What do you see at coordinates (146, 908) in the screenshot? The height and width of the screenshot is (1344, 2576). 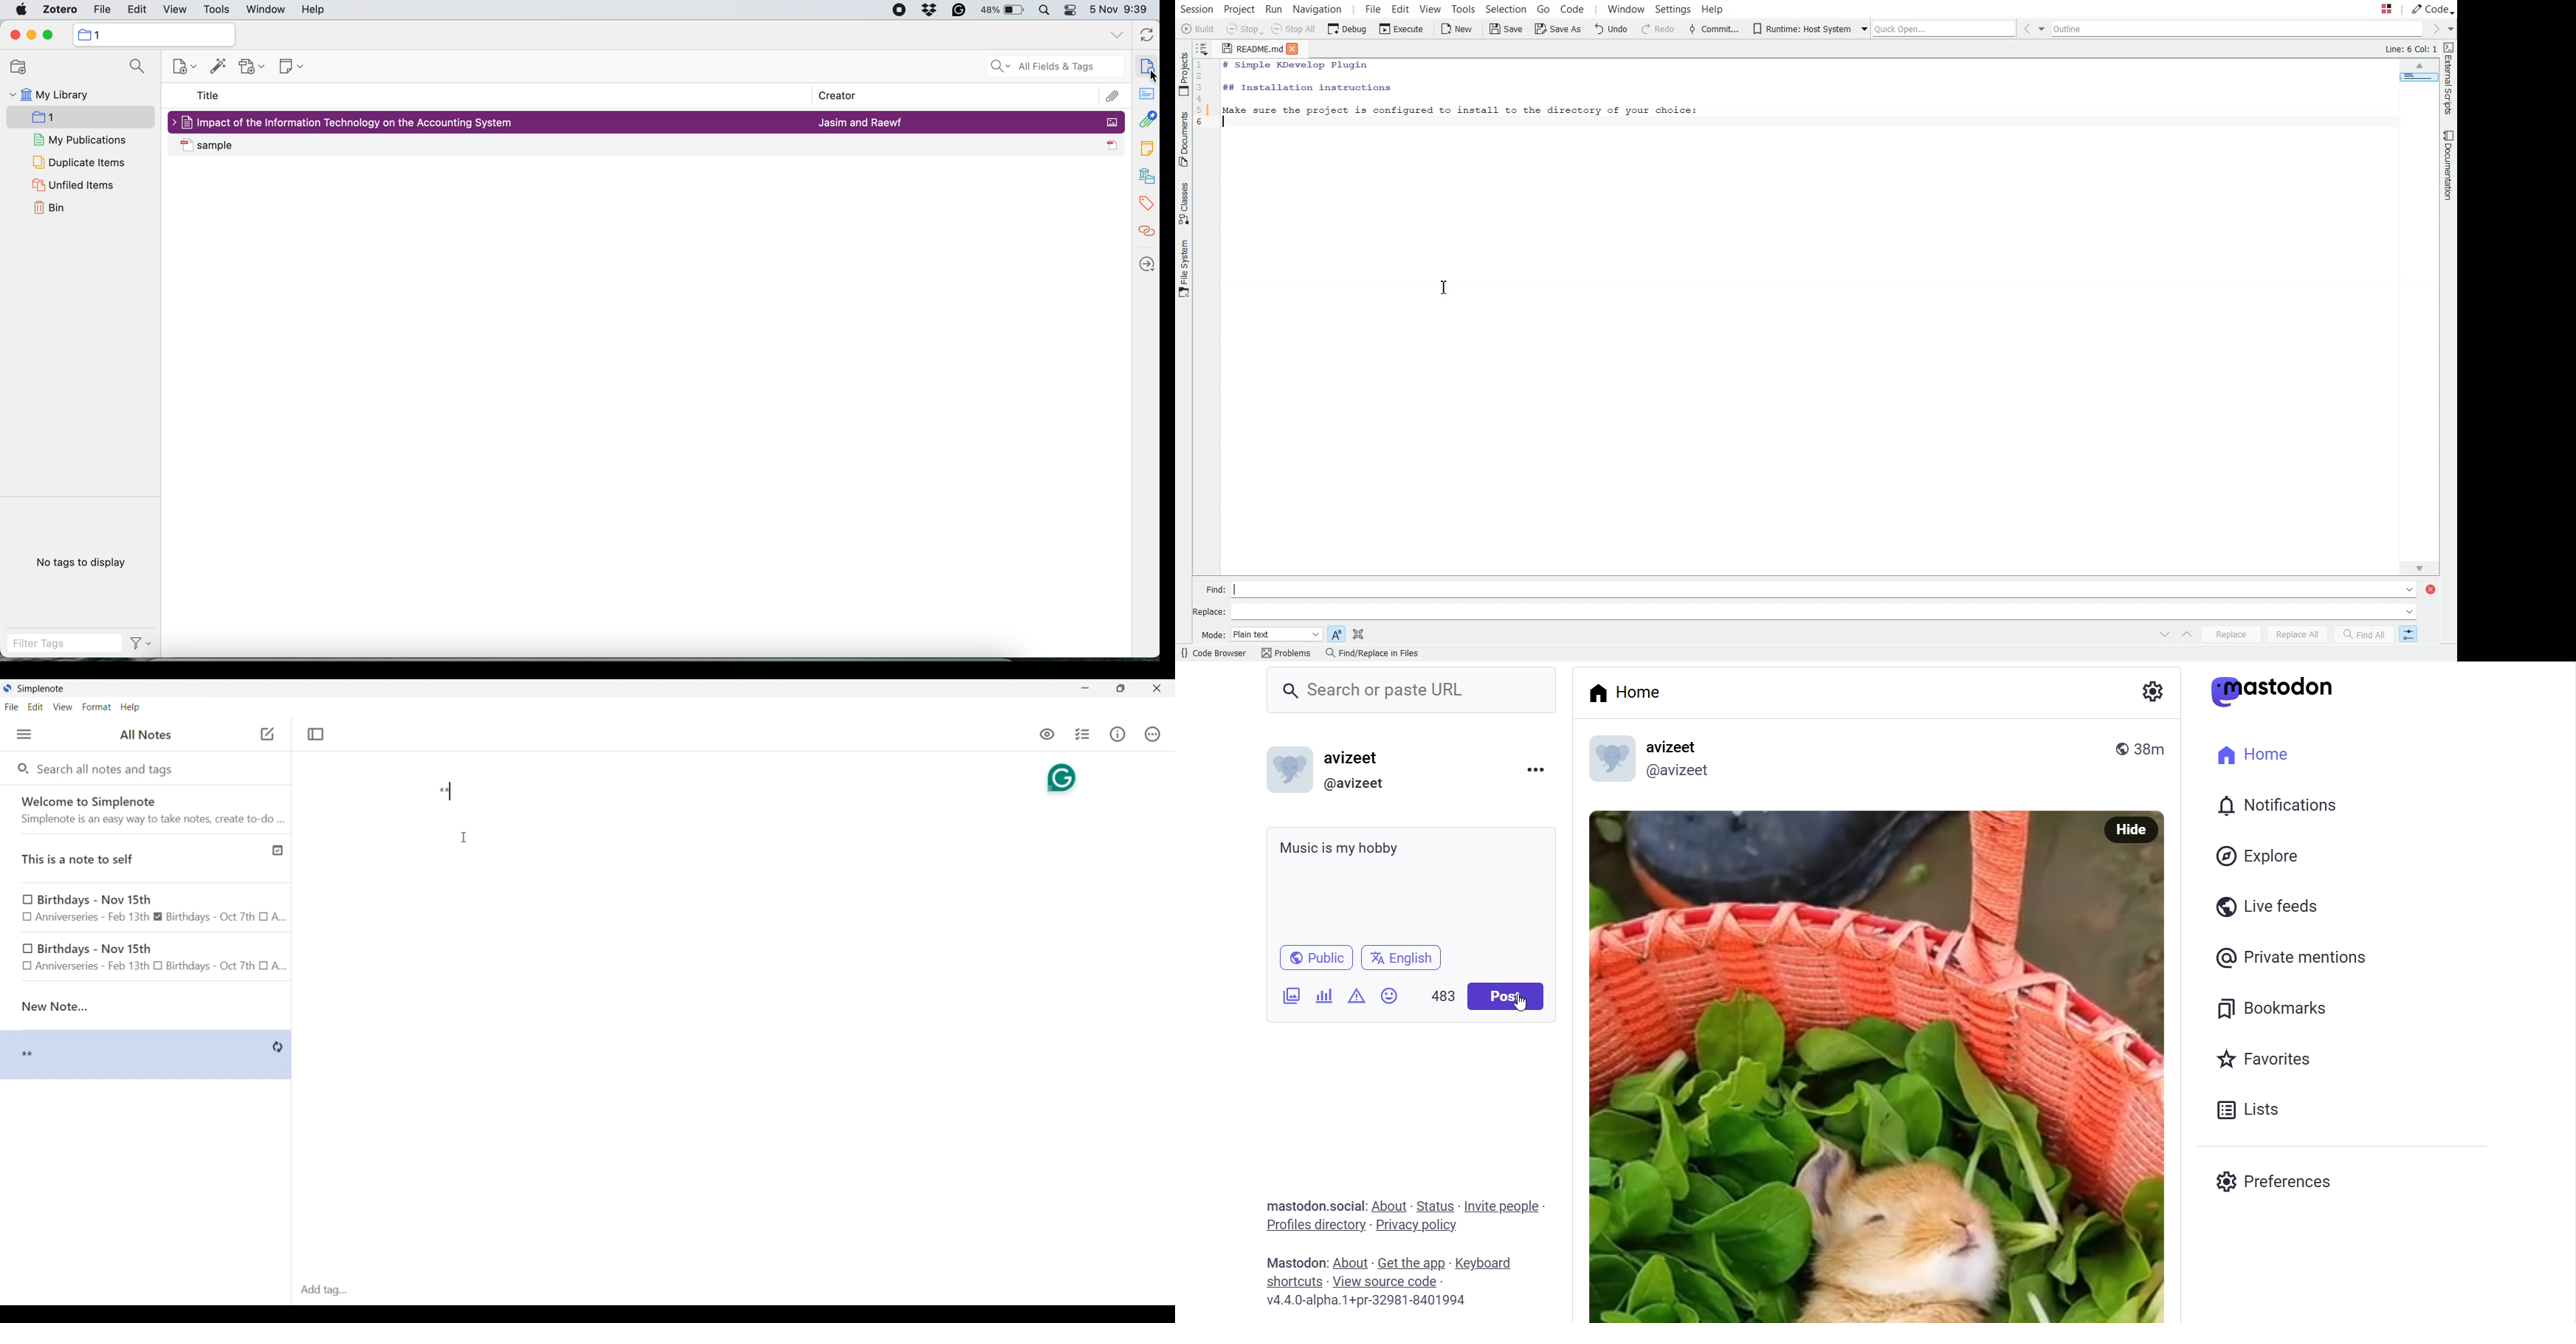 I see `Birthday note` at bounding box center [146, 908].